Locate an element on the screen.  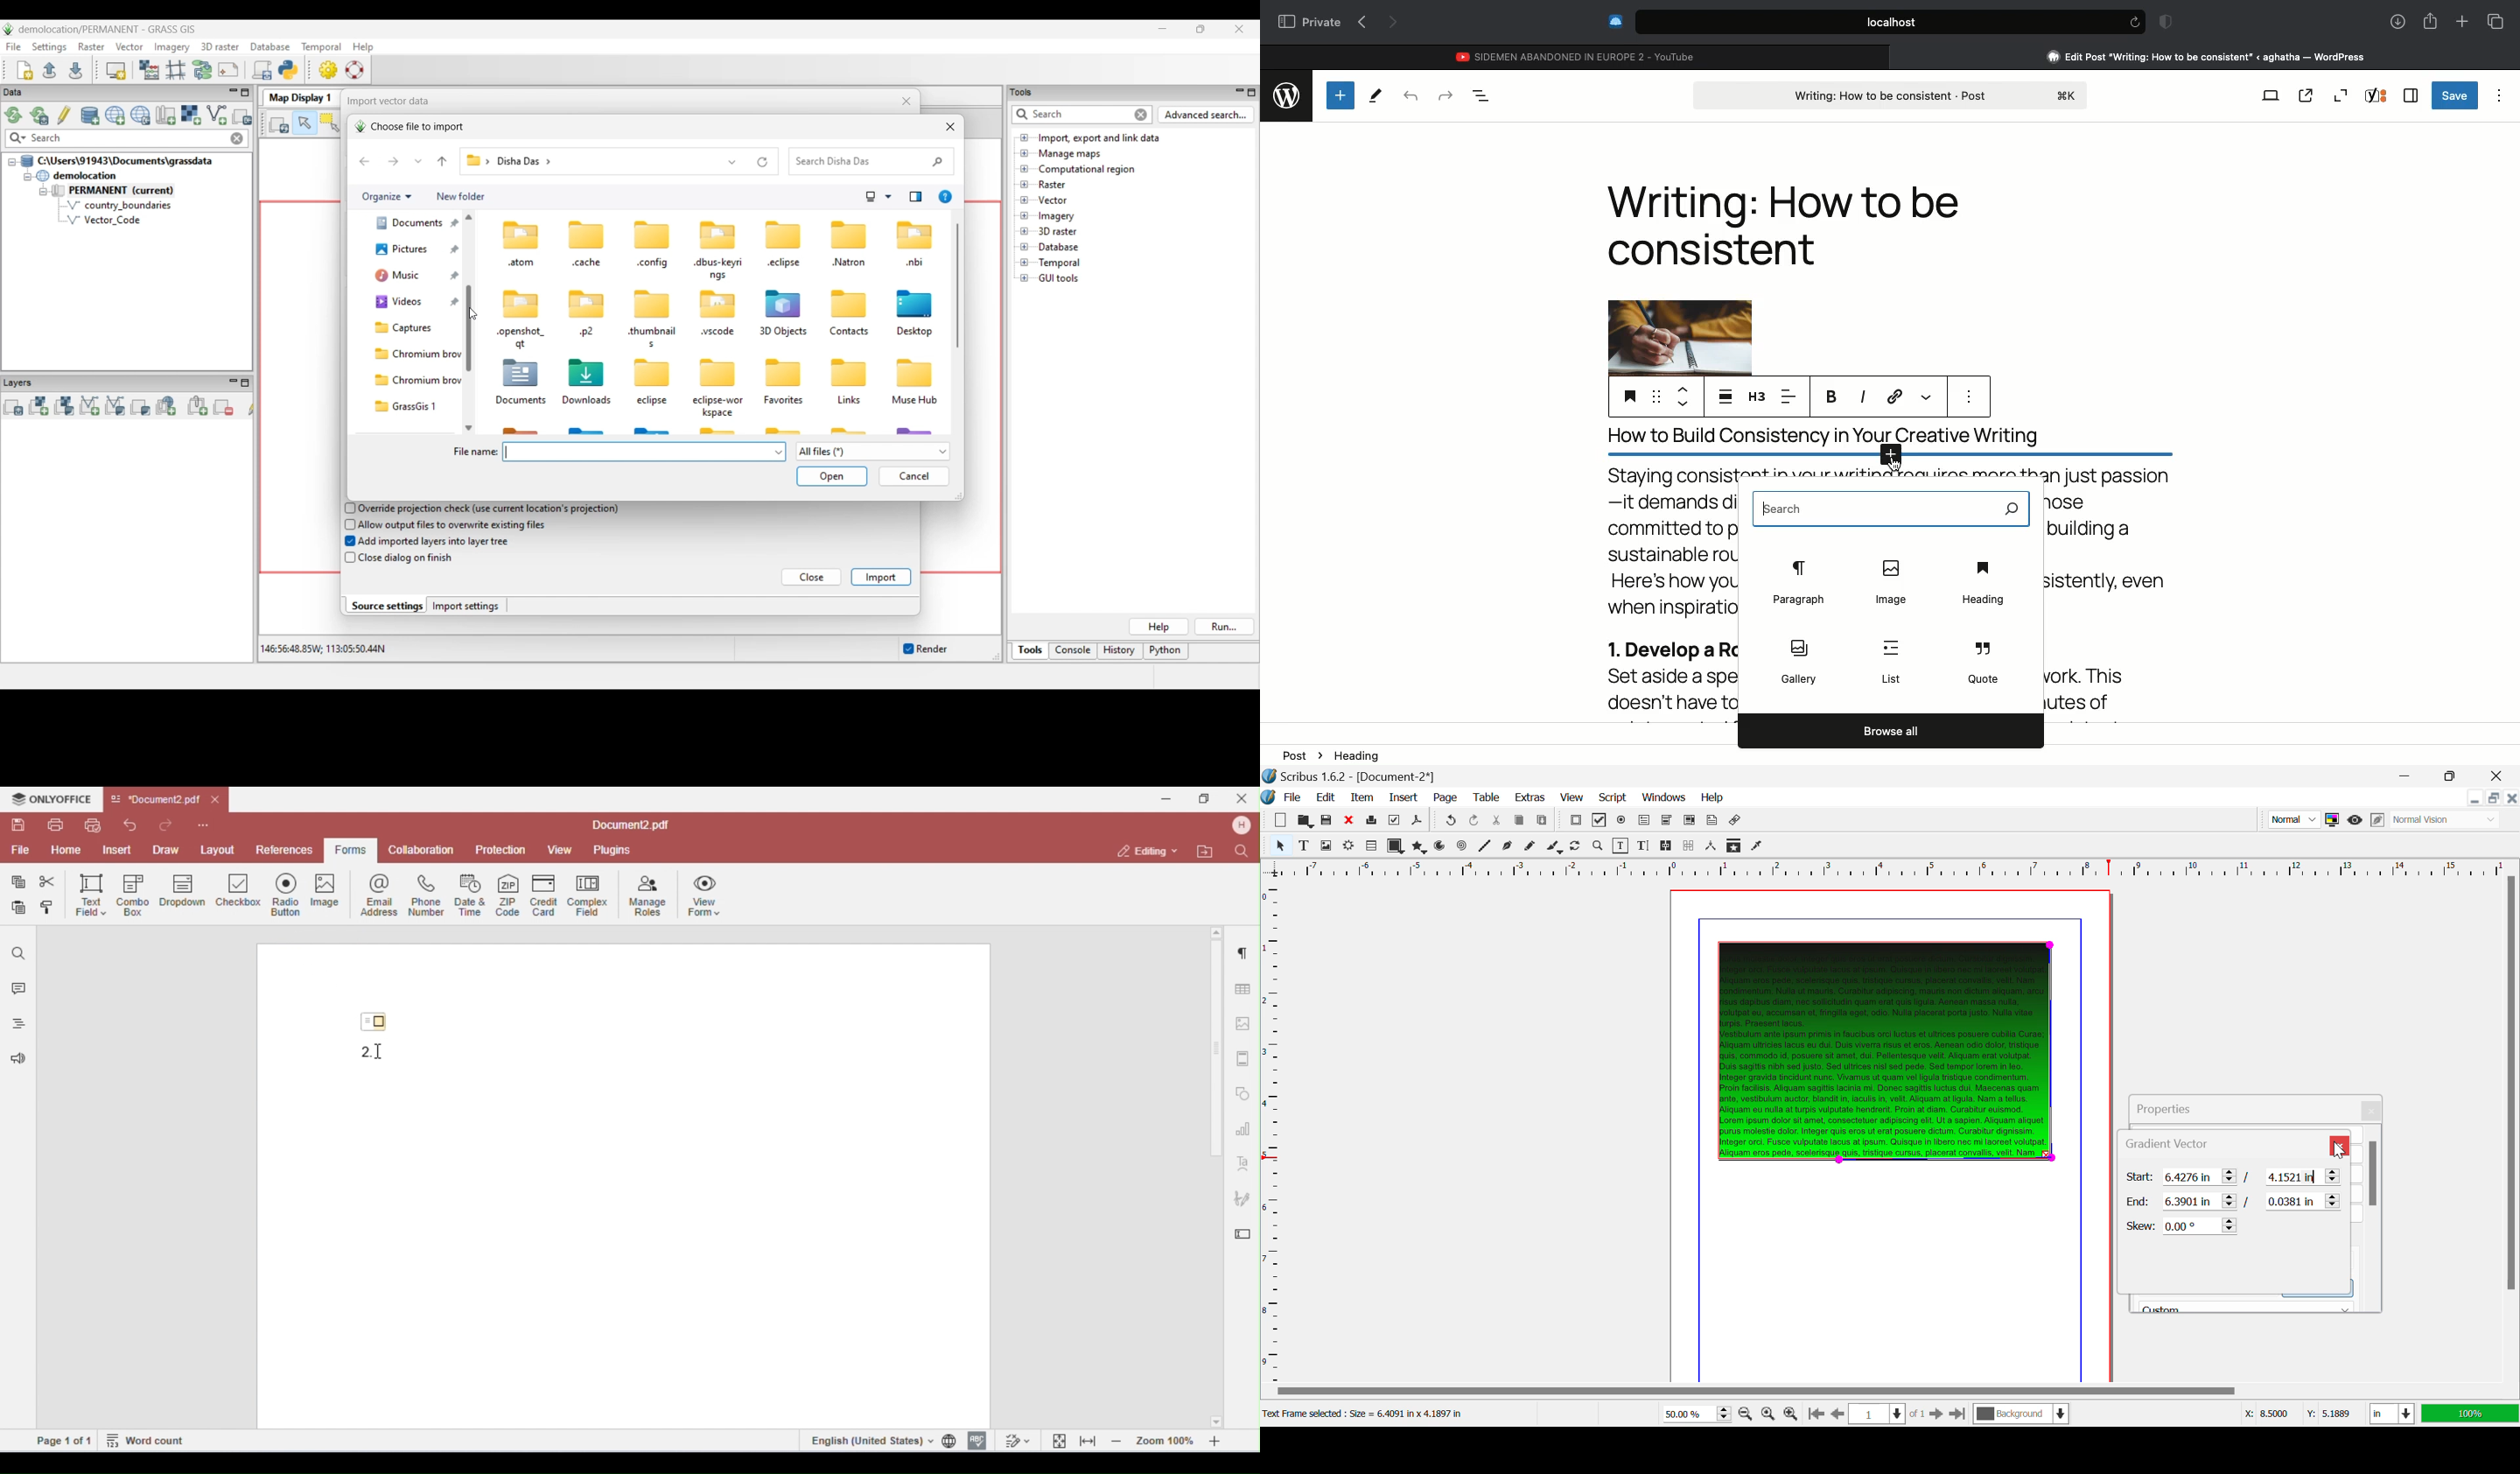
Freehand is located at coordinates (1532, 847).